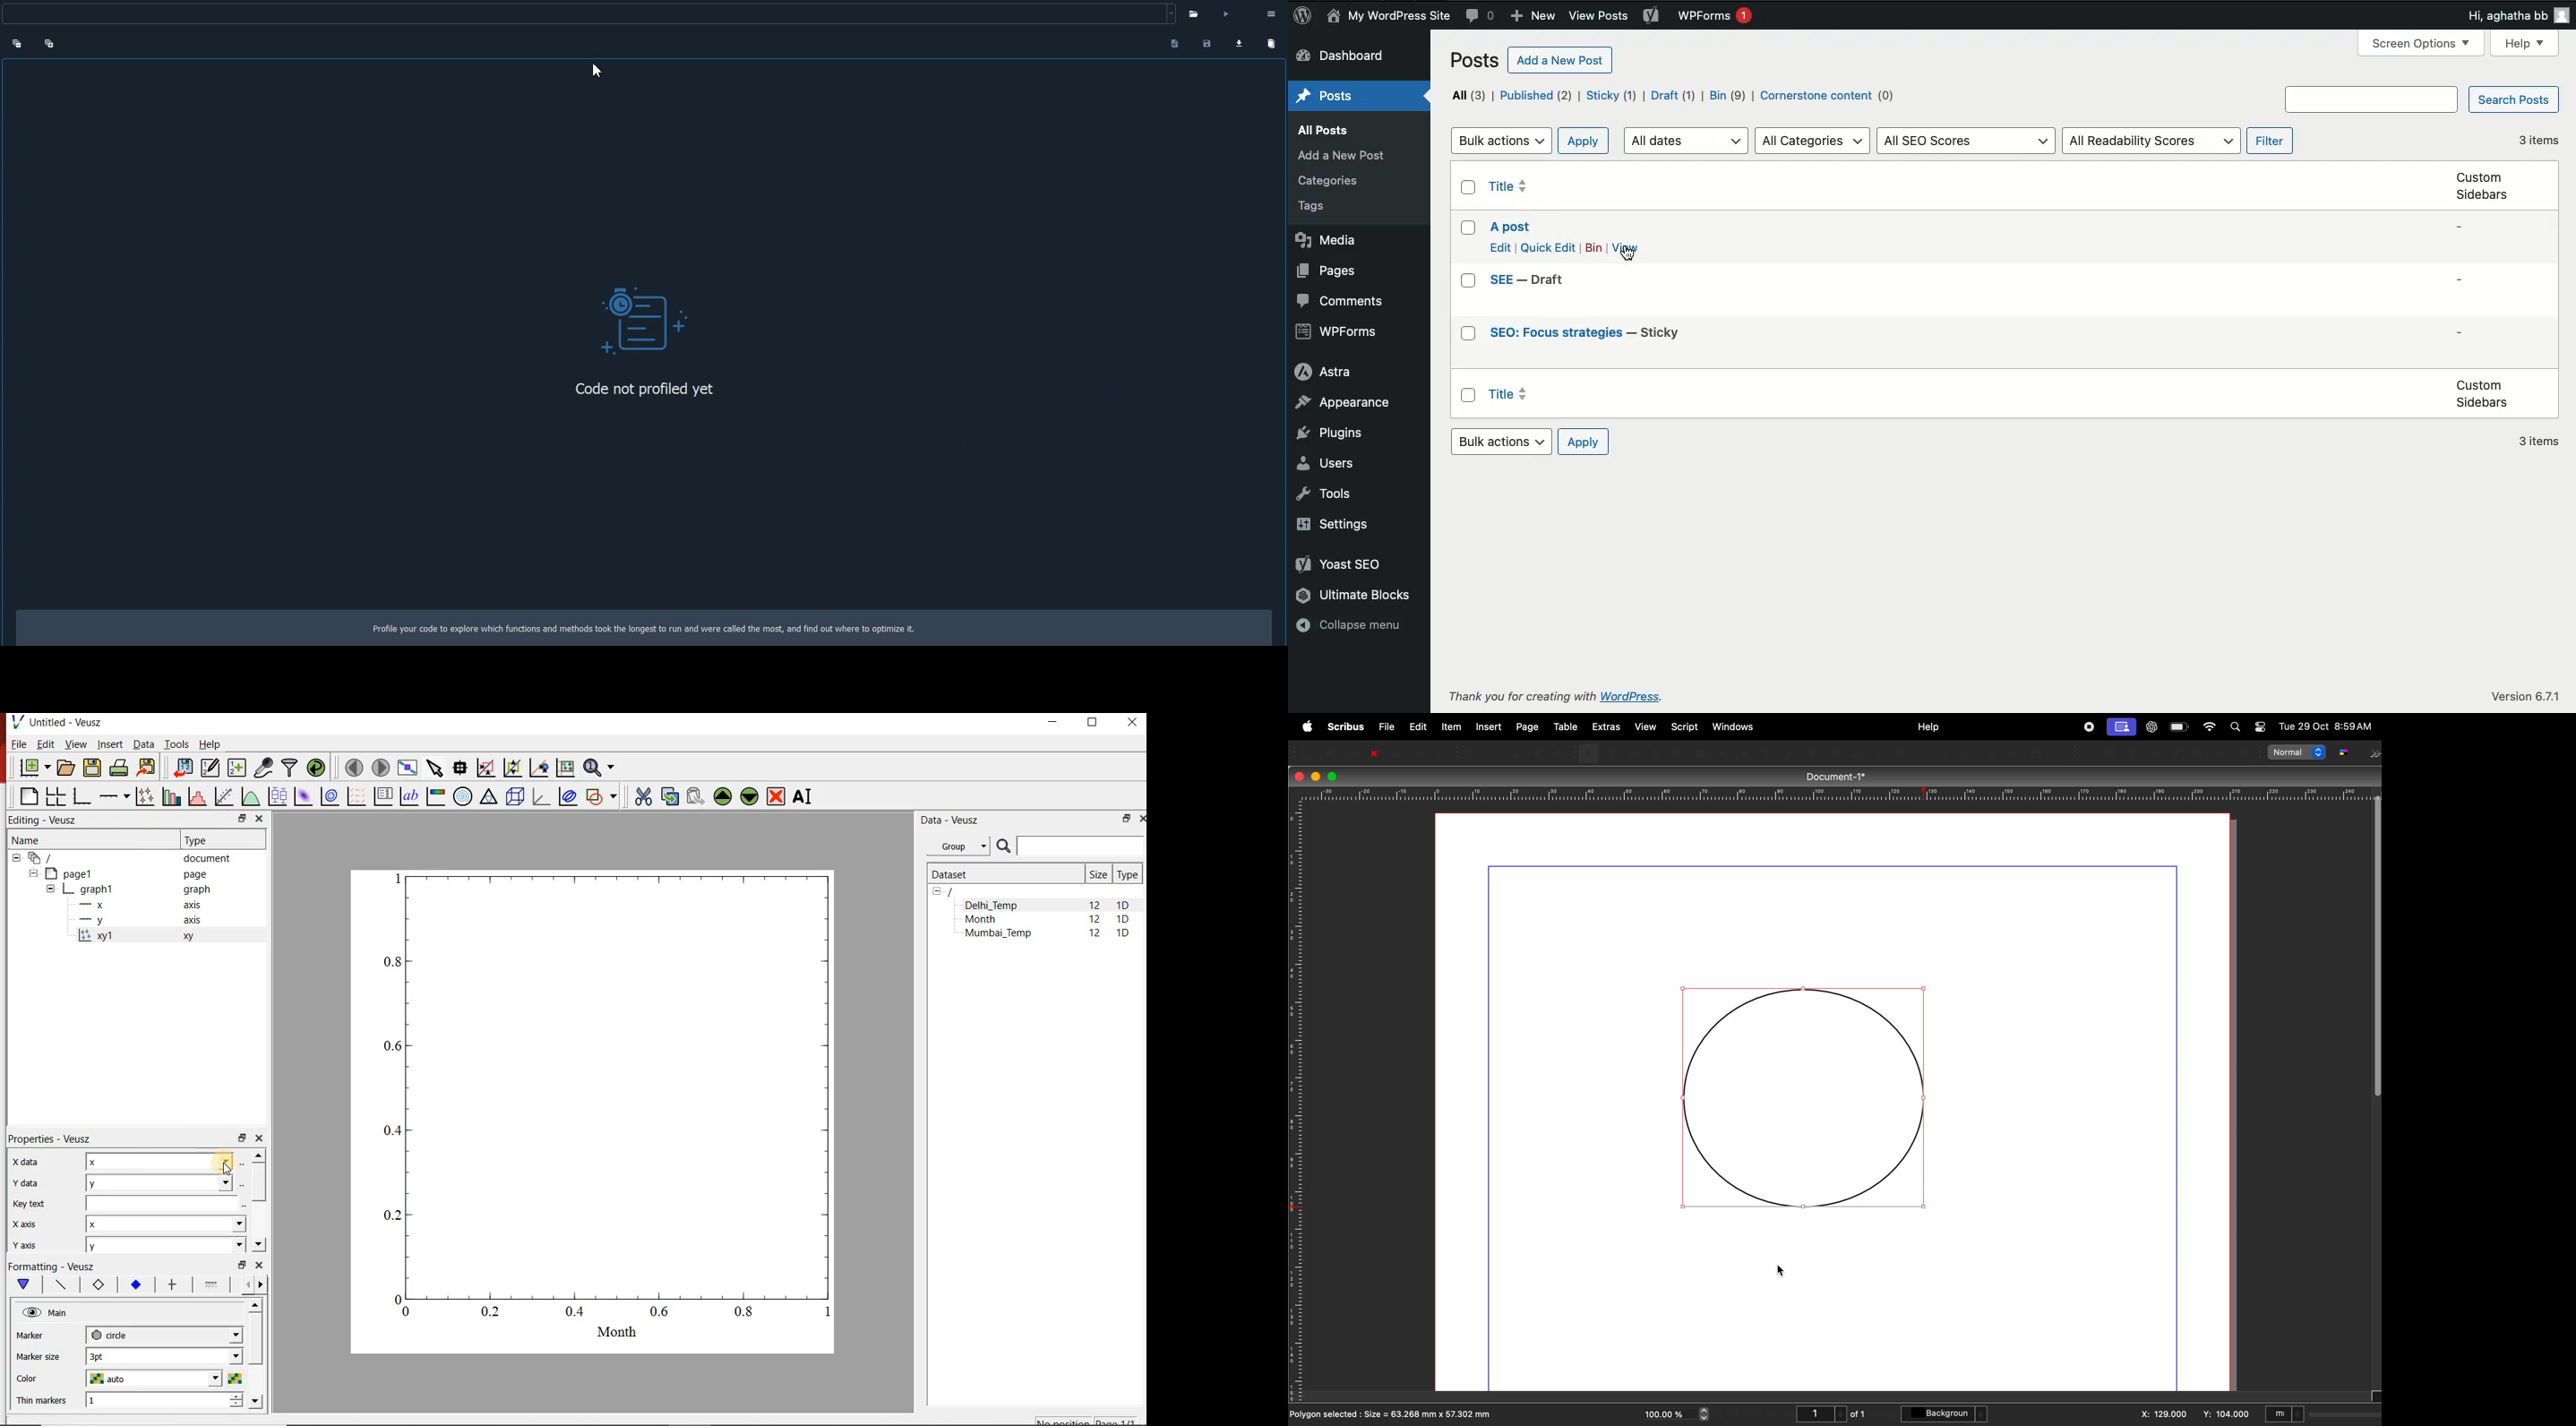  I want to click on MINIMIZE, so click(1054, 723).